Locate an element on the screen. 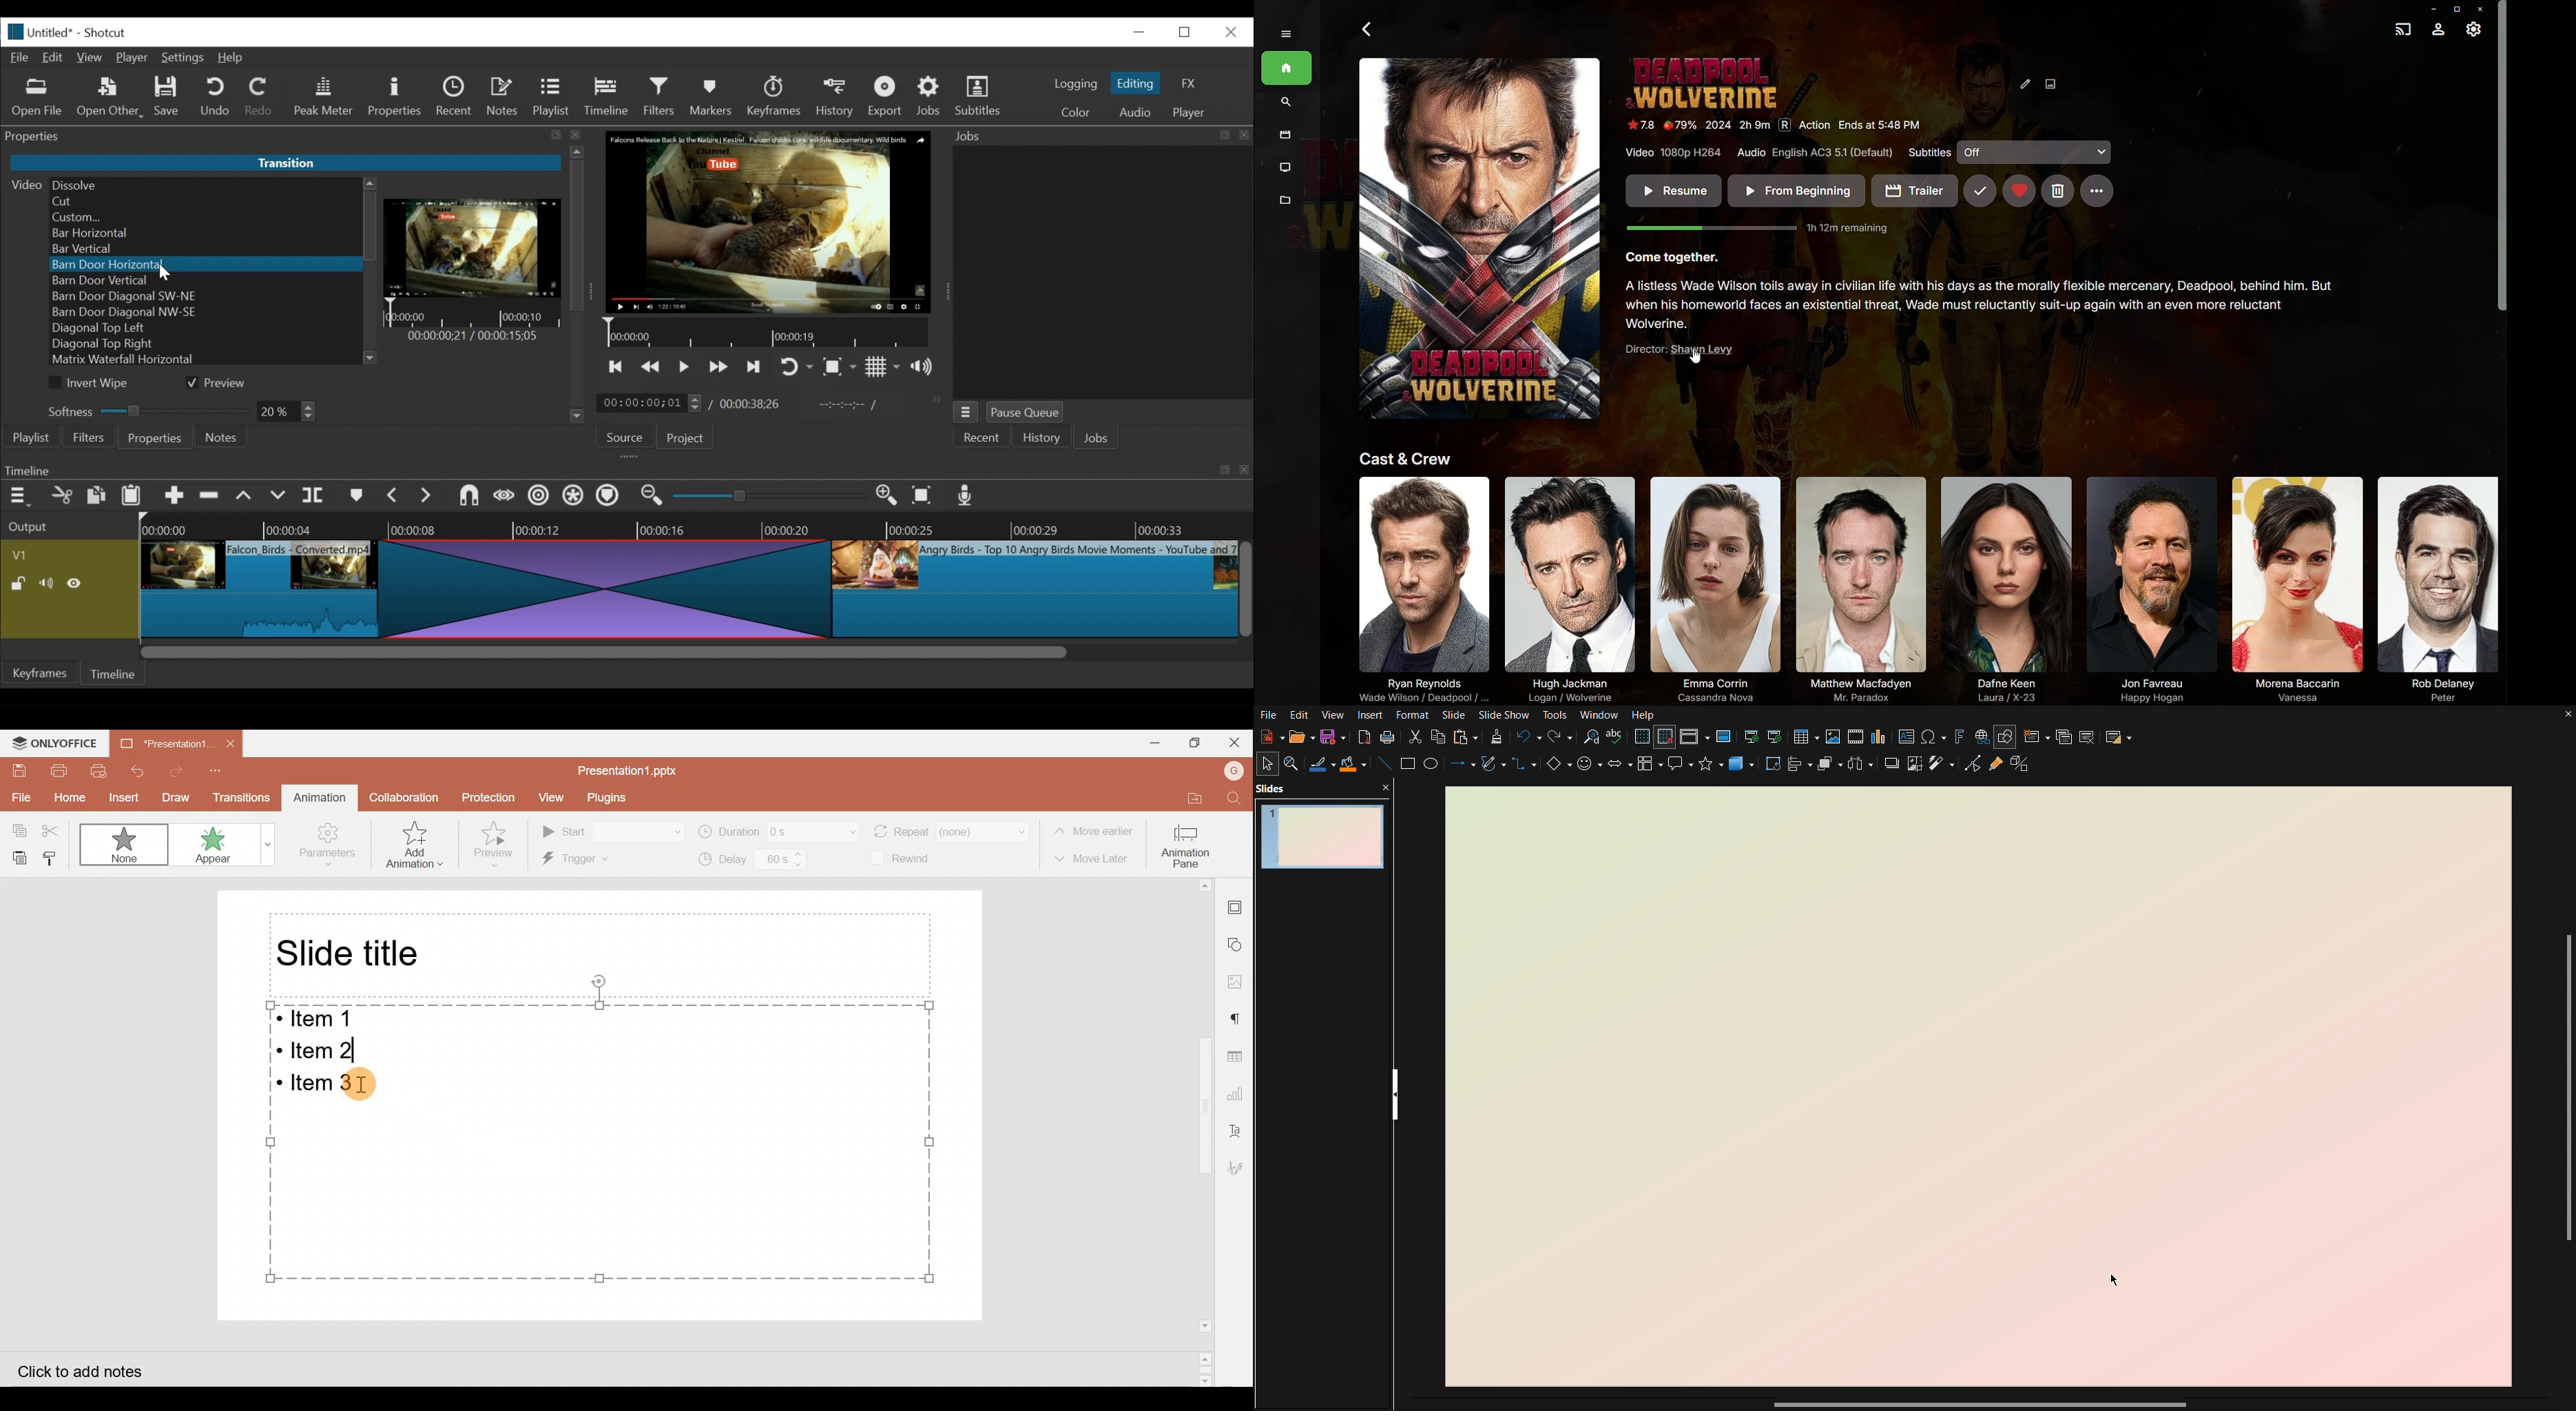 The width and height of the screenshot is (2576, 1428). Copy style is located at coordinates (54, 856).